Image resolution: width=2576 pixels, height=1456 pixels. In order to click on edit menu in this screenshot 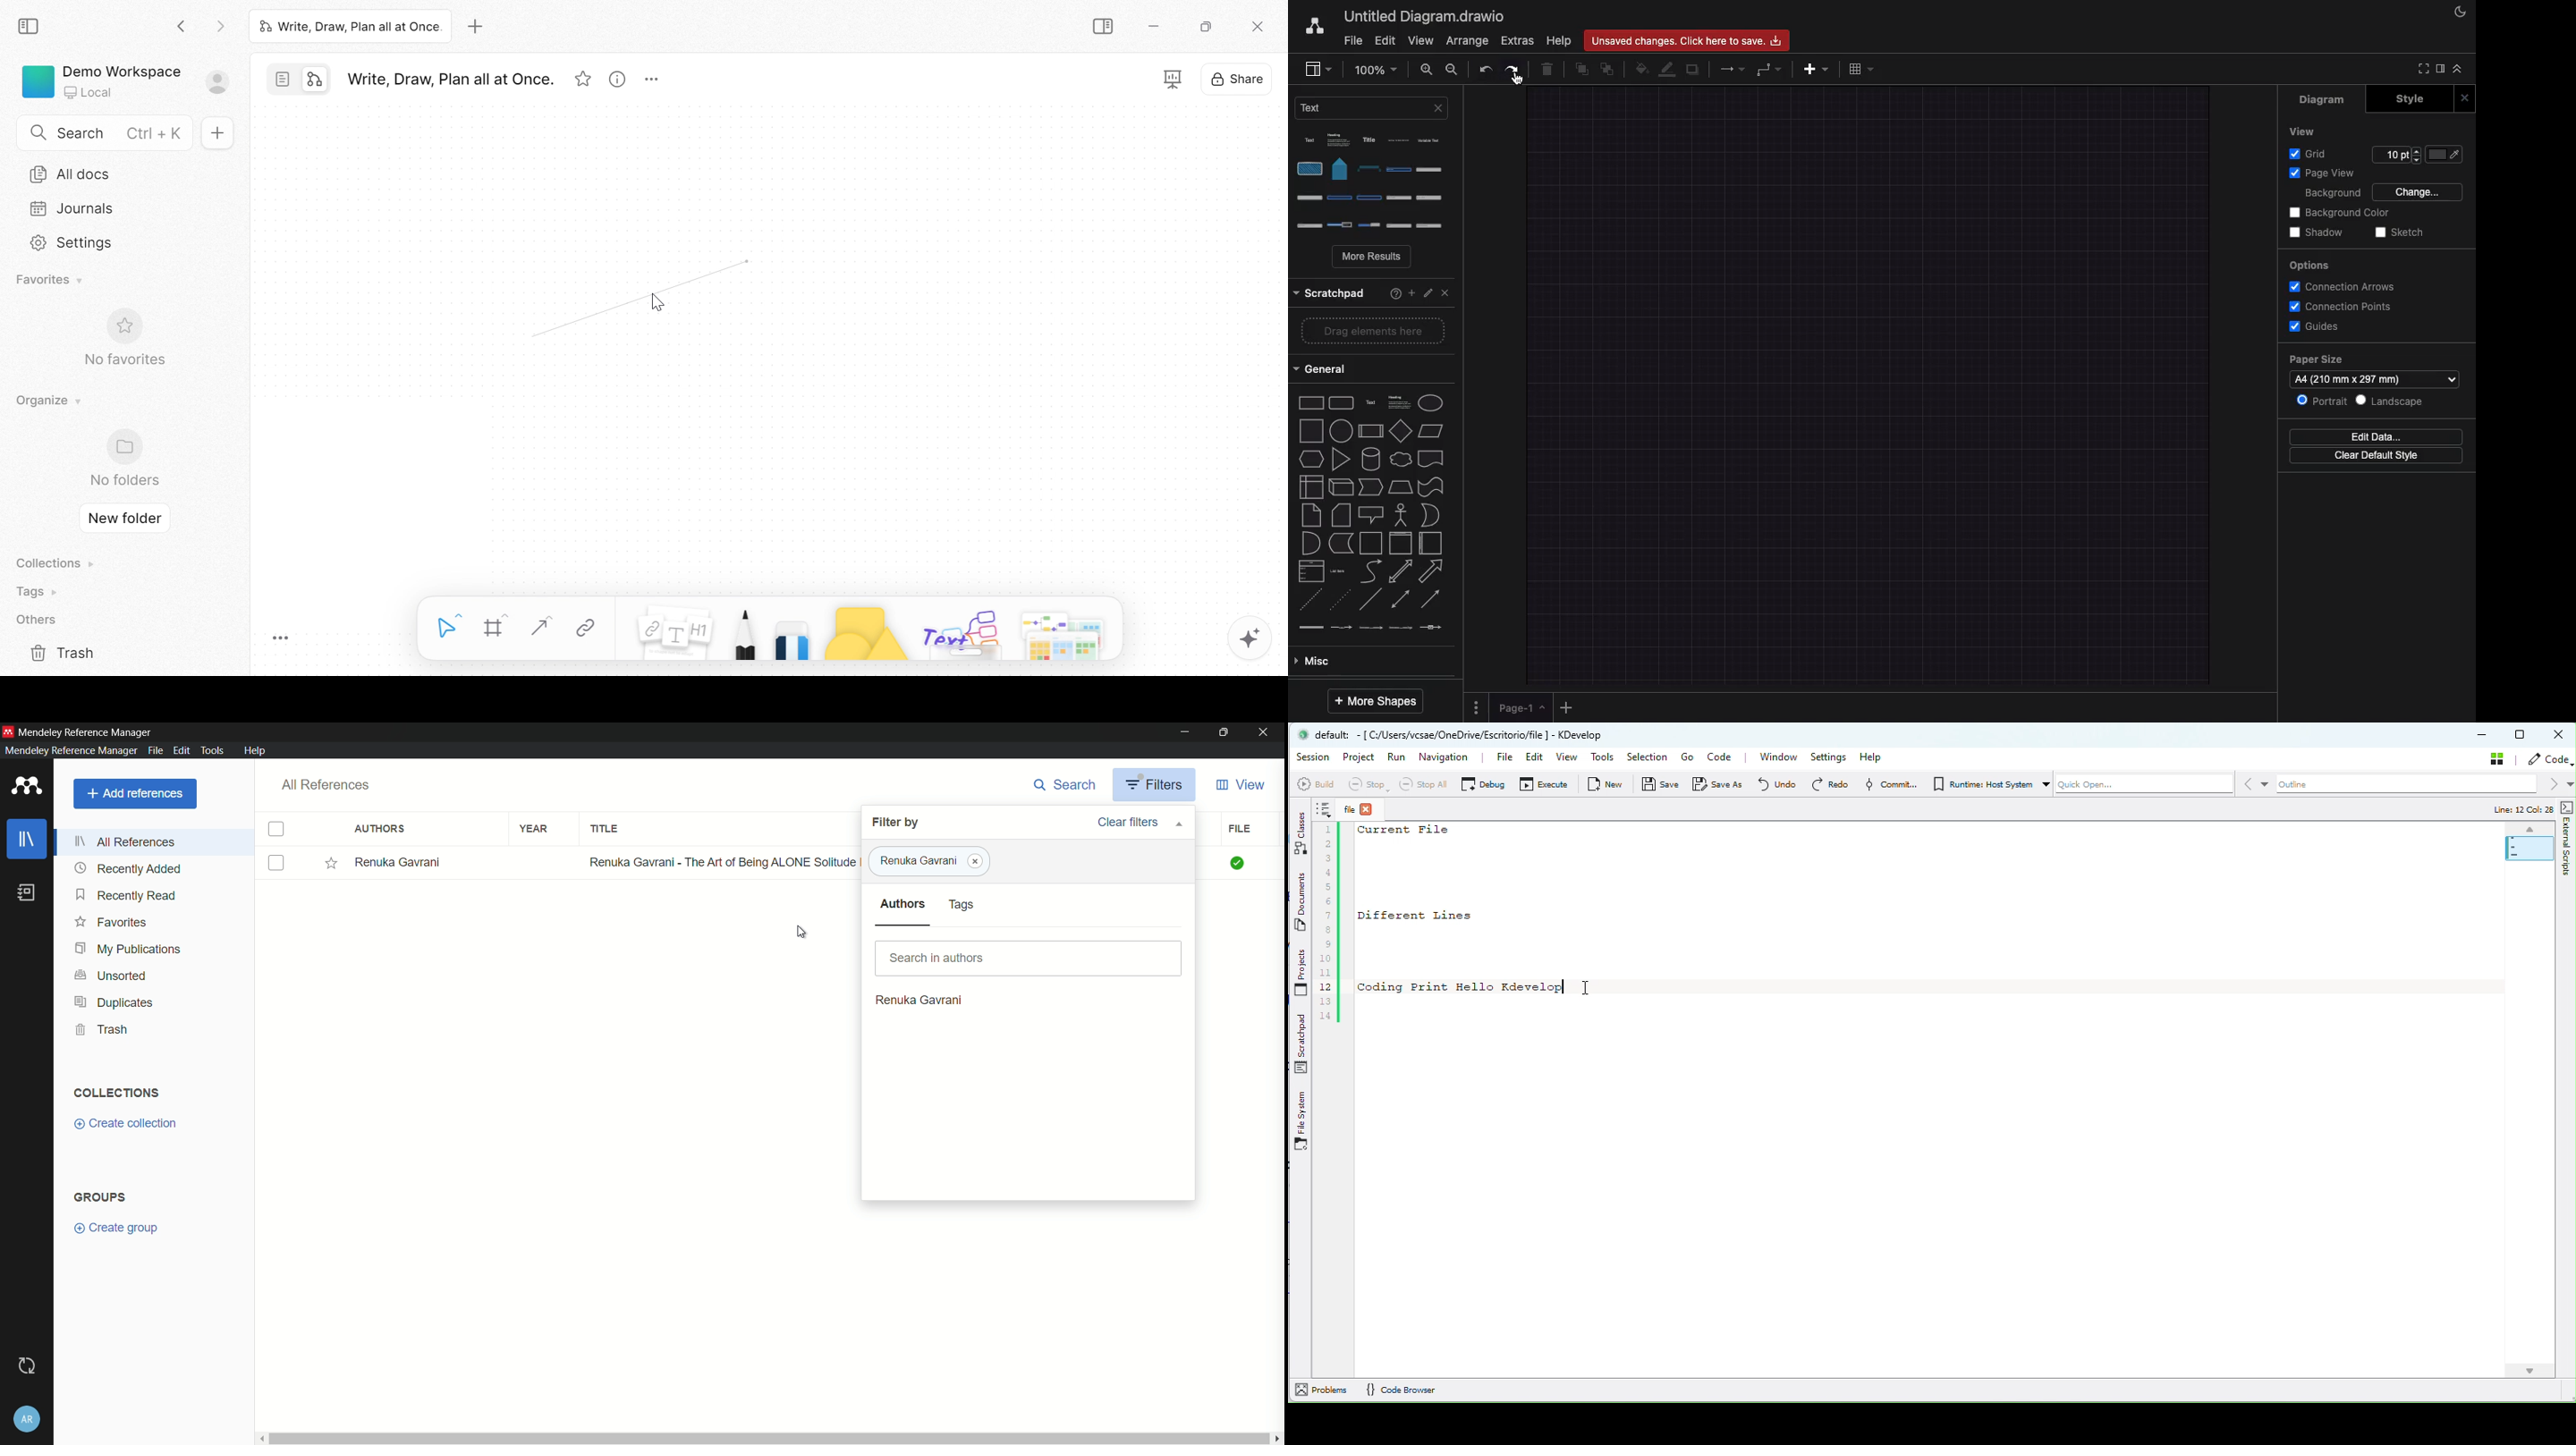, I will do `click(181, 749)`.